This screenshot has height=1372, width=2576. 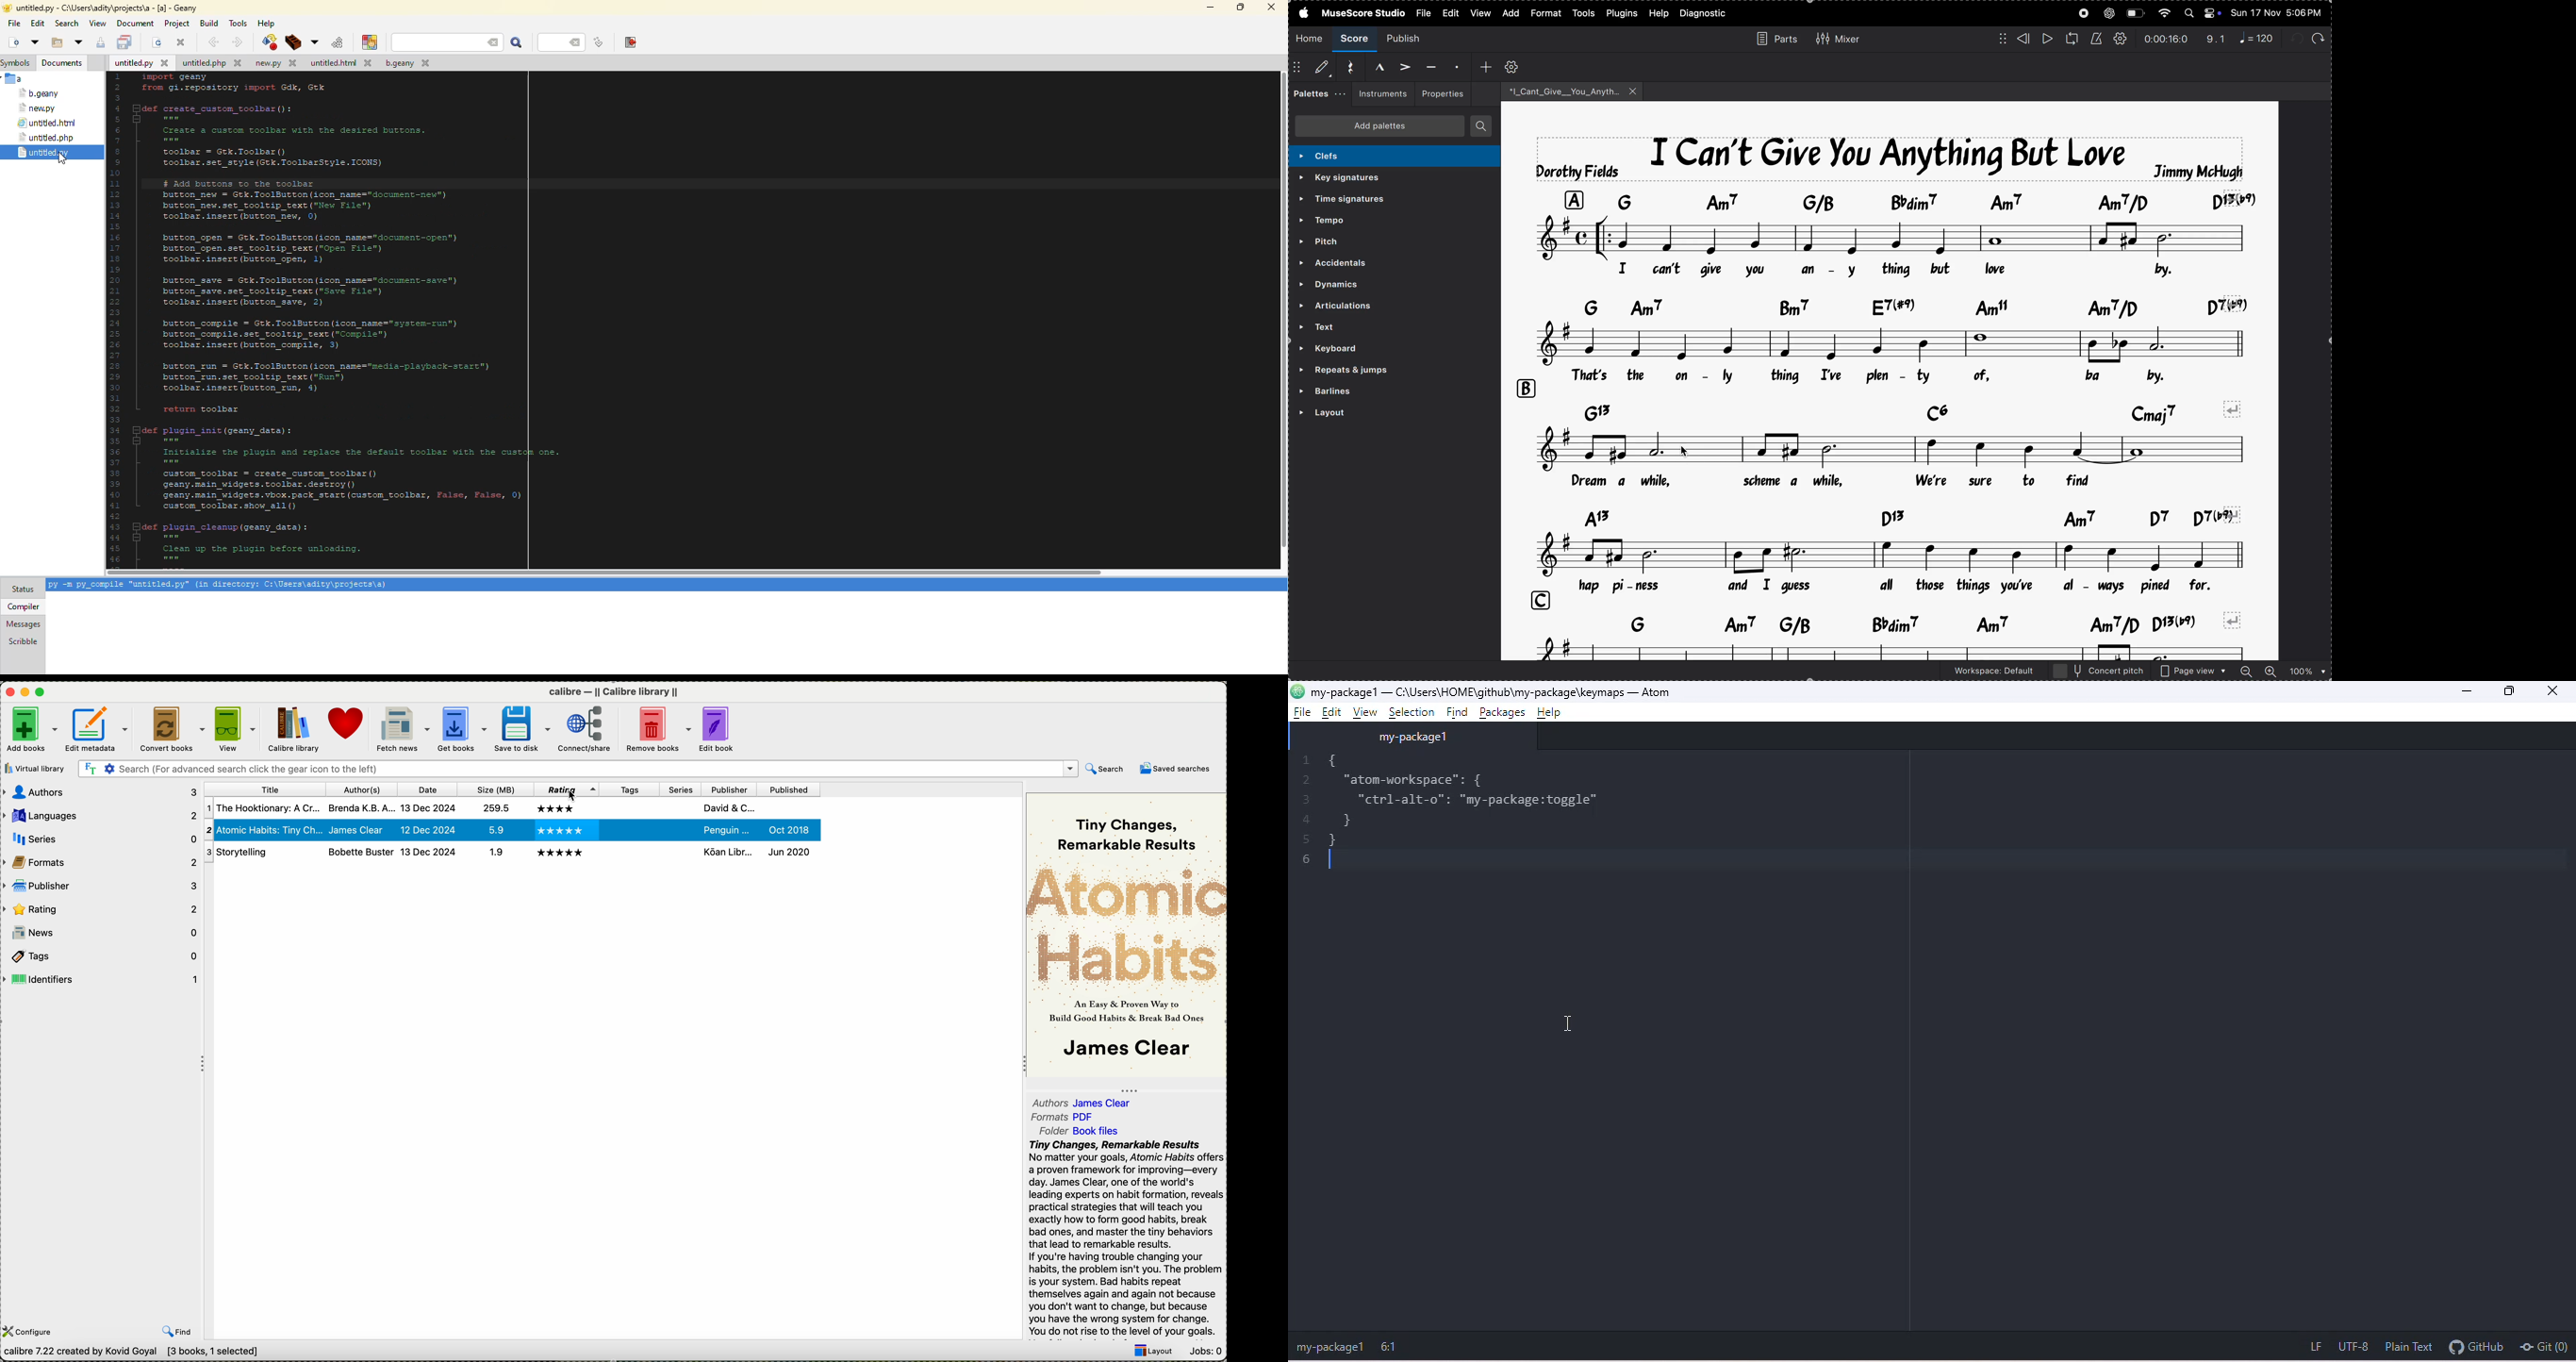 I want to click on record, so click(x=2083, y=13).